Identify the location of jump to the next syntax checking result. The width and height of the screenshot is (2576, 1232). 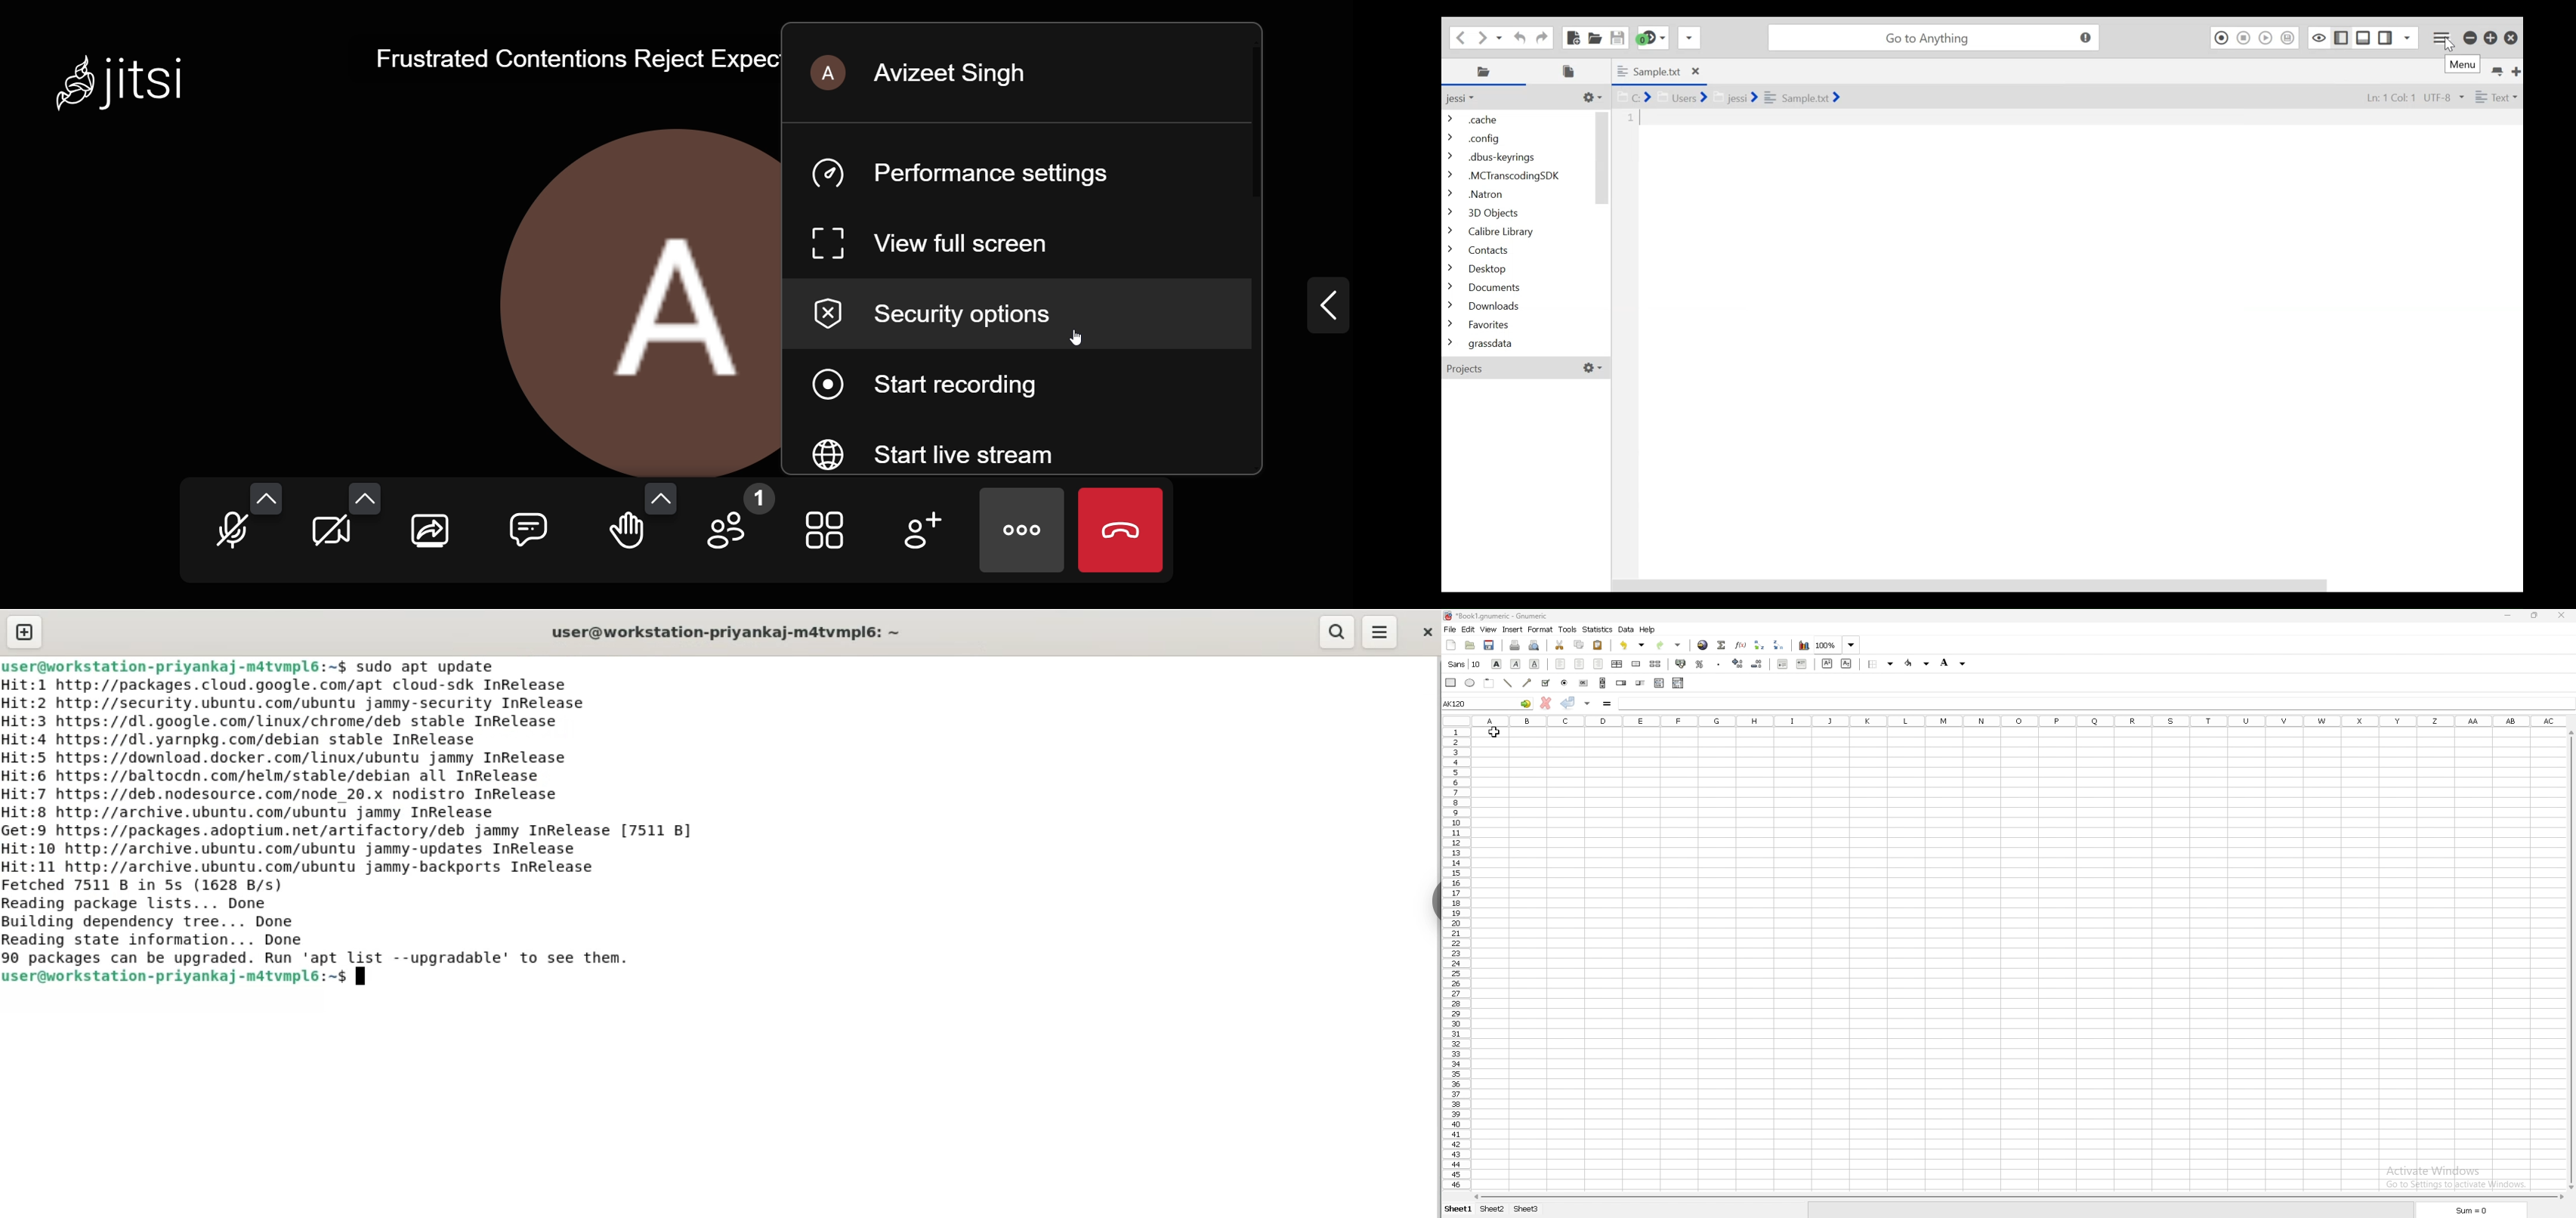
(1652, 38).